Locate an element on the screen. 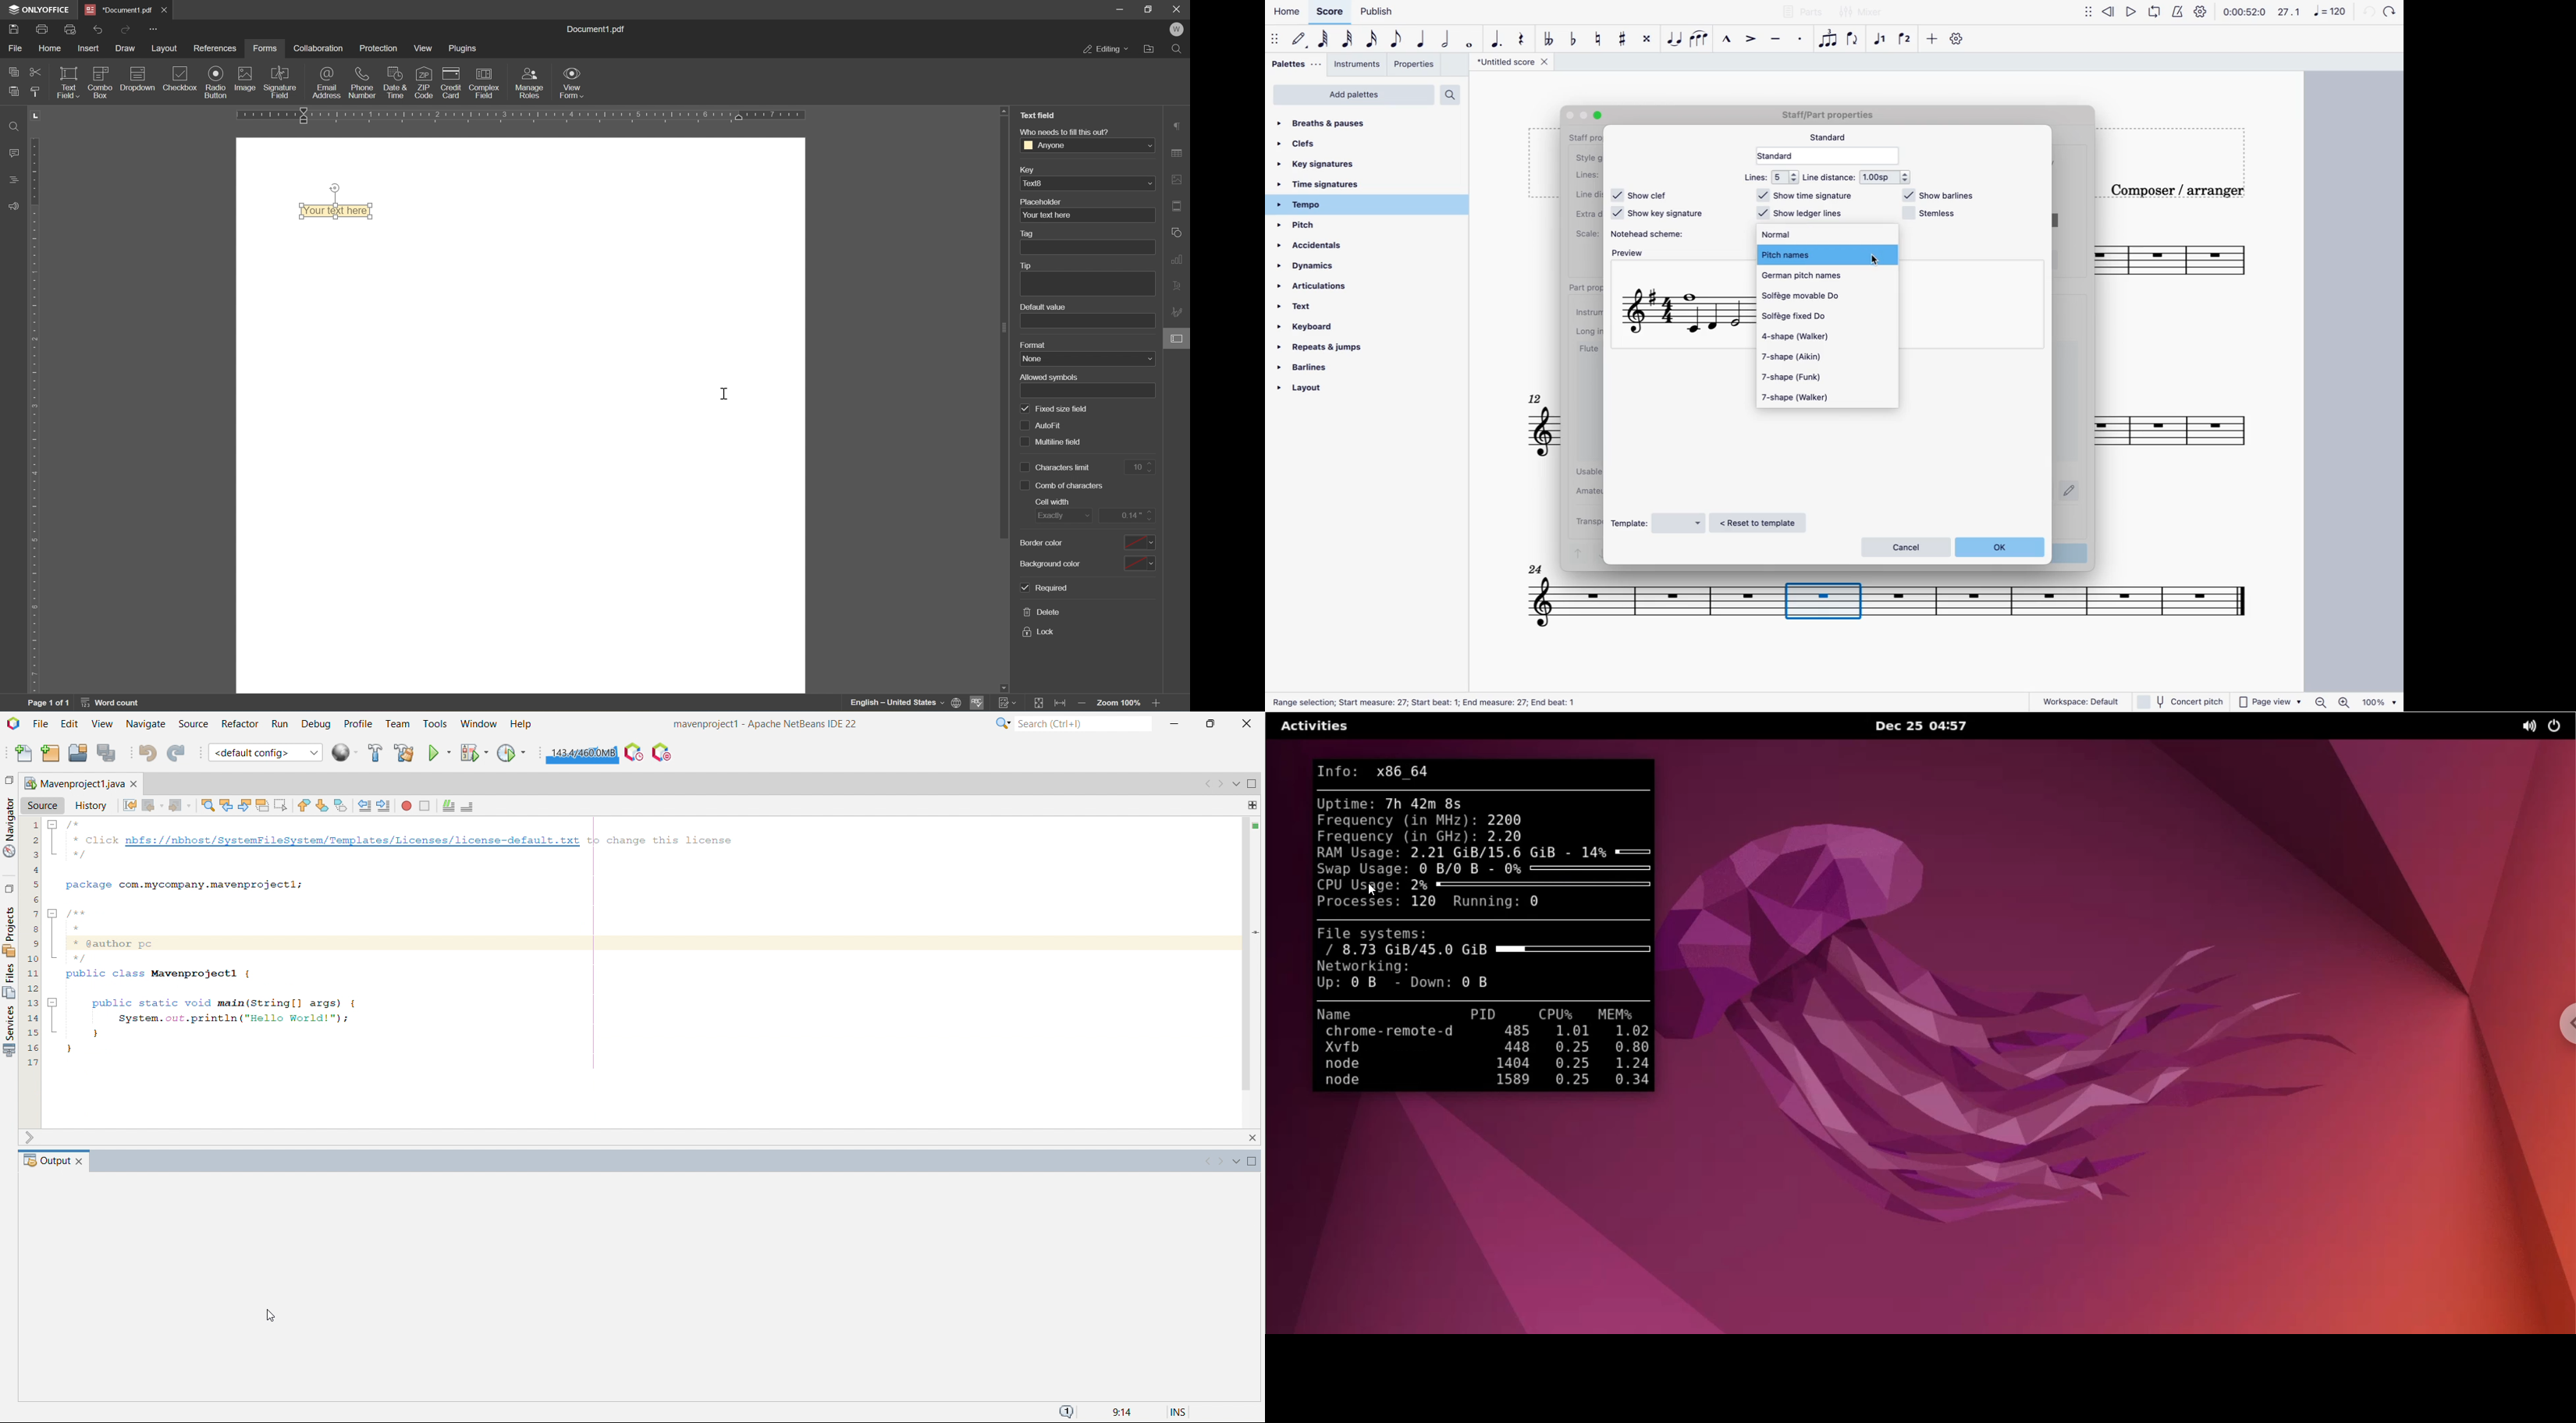 This screenshot has width=2576, height=1428. profile is located at coordinates (358, 725).